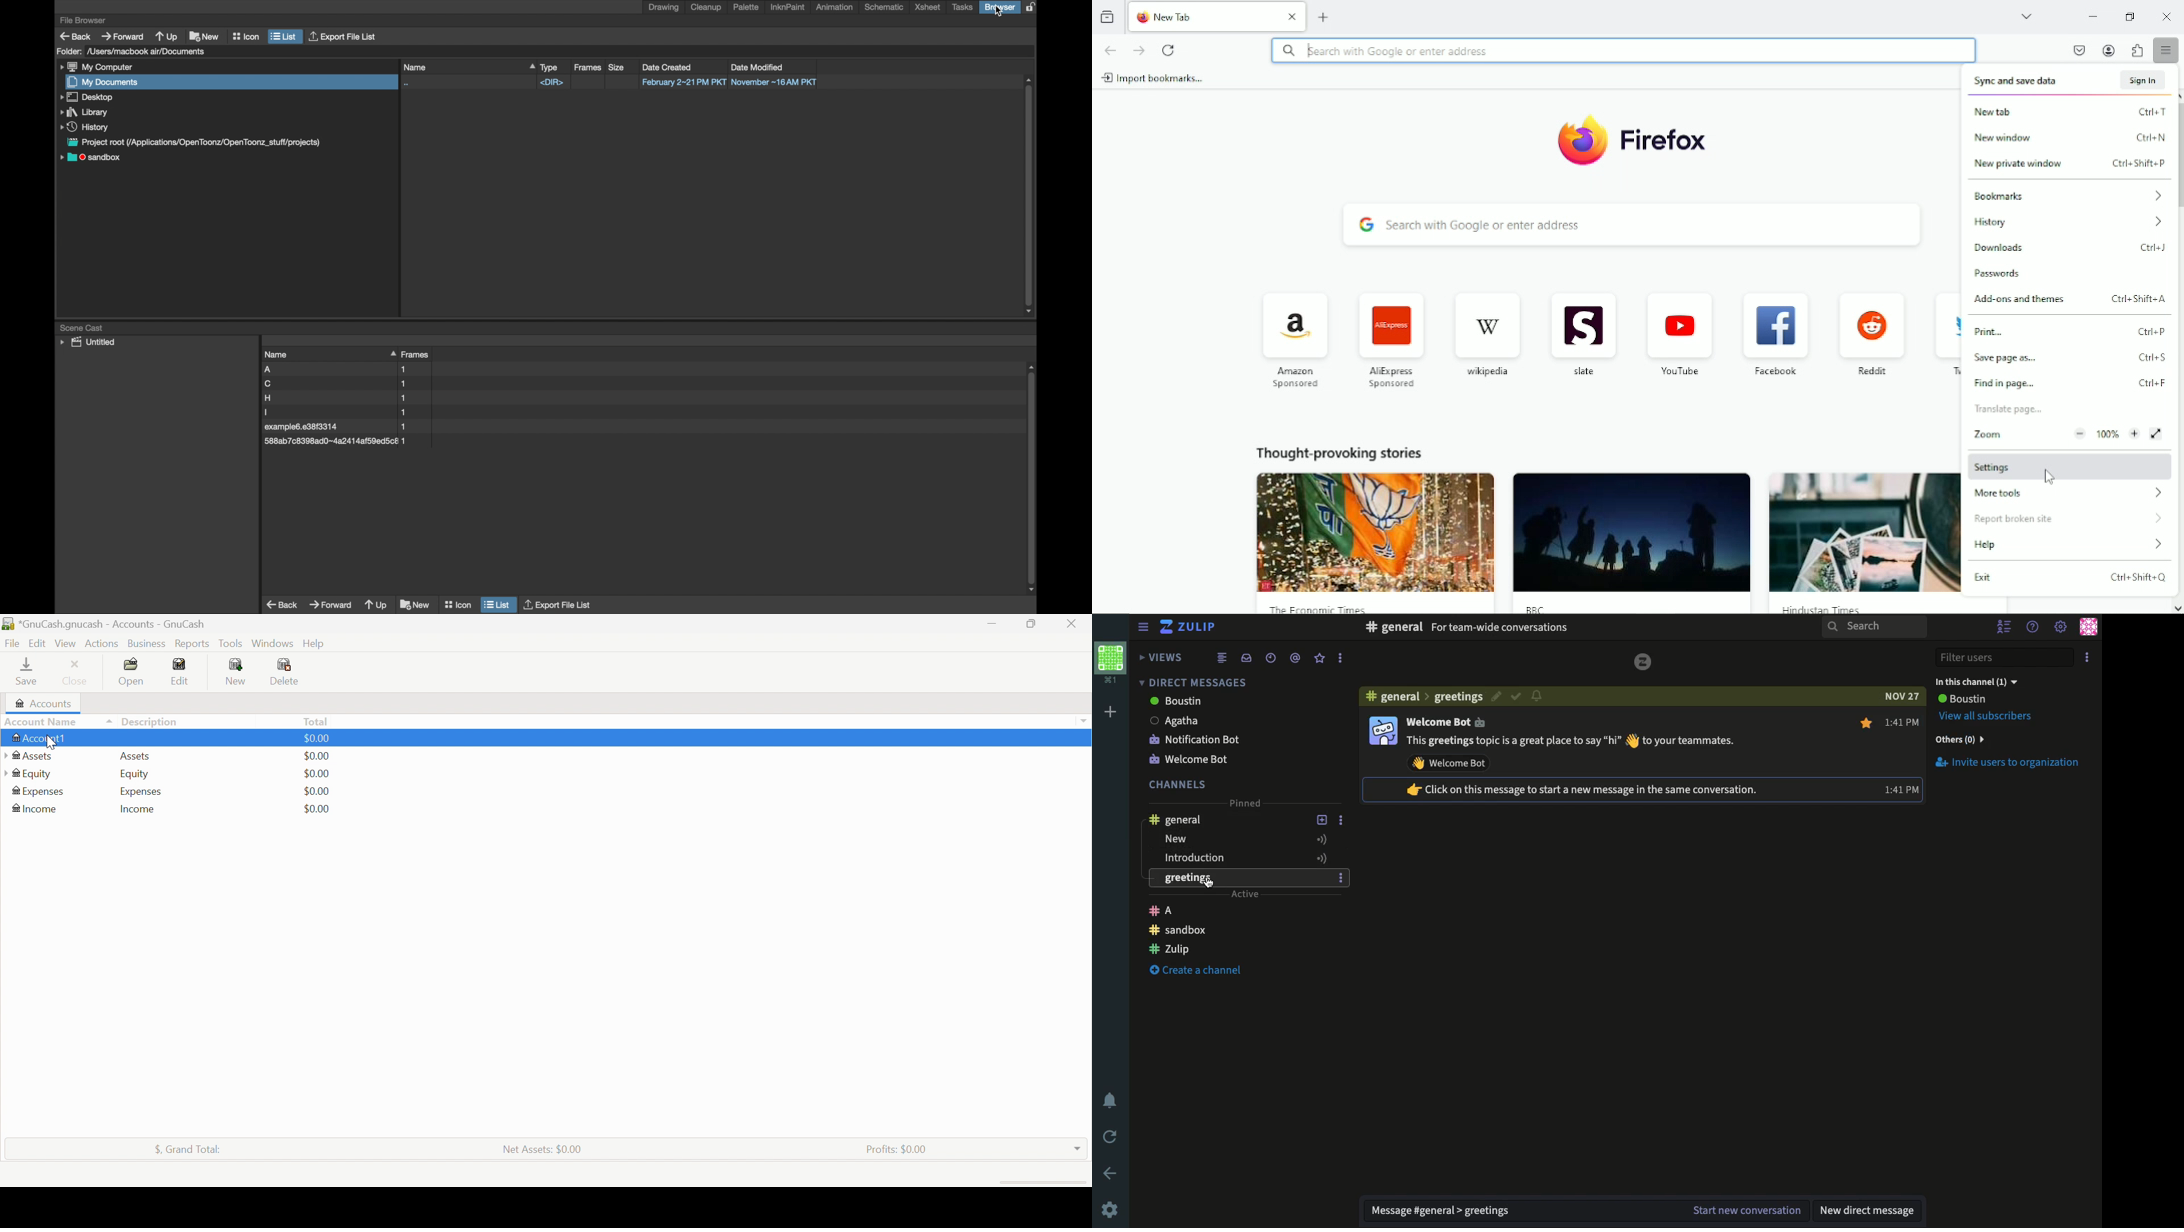 This screenshot has height=1232, width=2184. What do you see at coordinates (1516, 695) in the screenshot?
I see `Resolved` at bounding box center [1516, 695].